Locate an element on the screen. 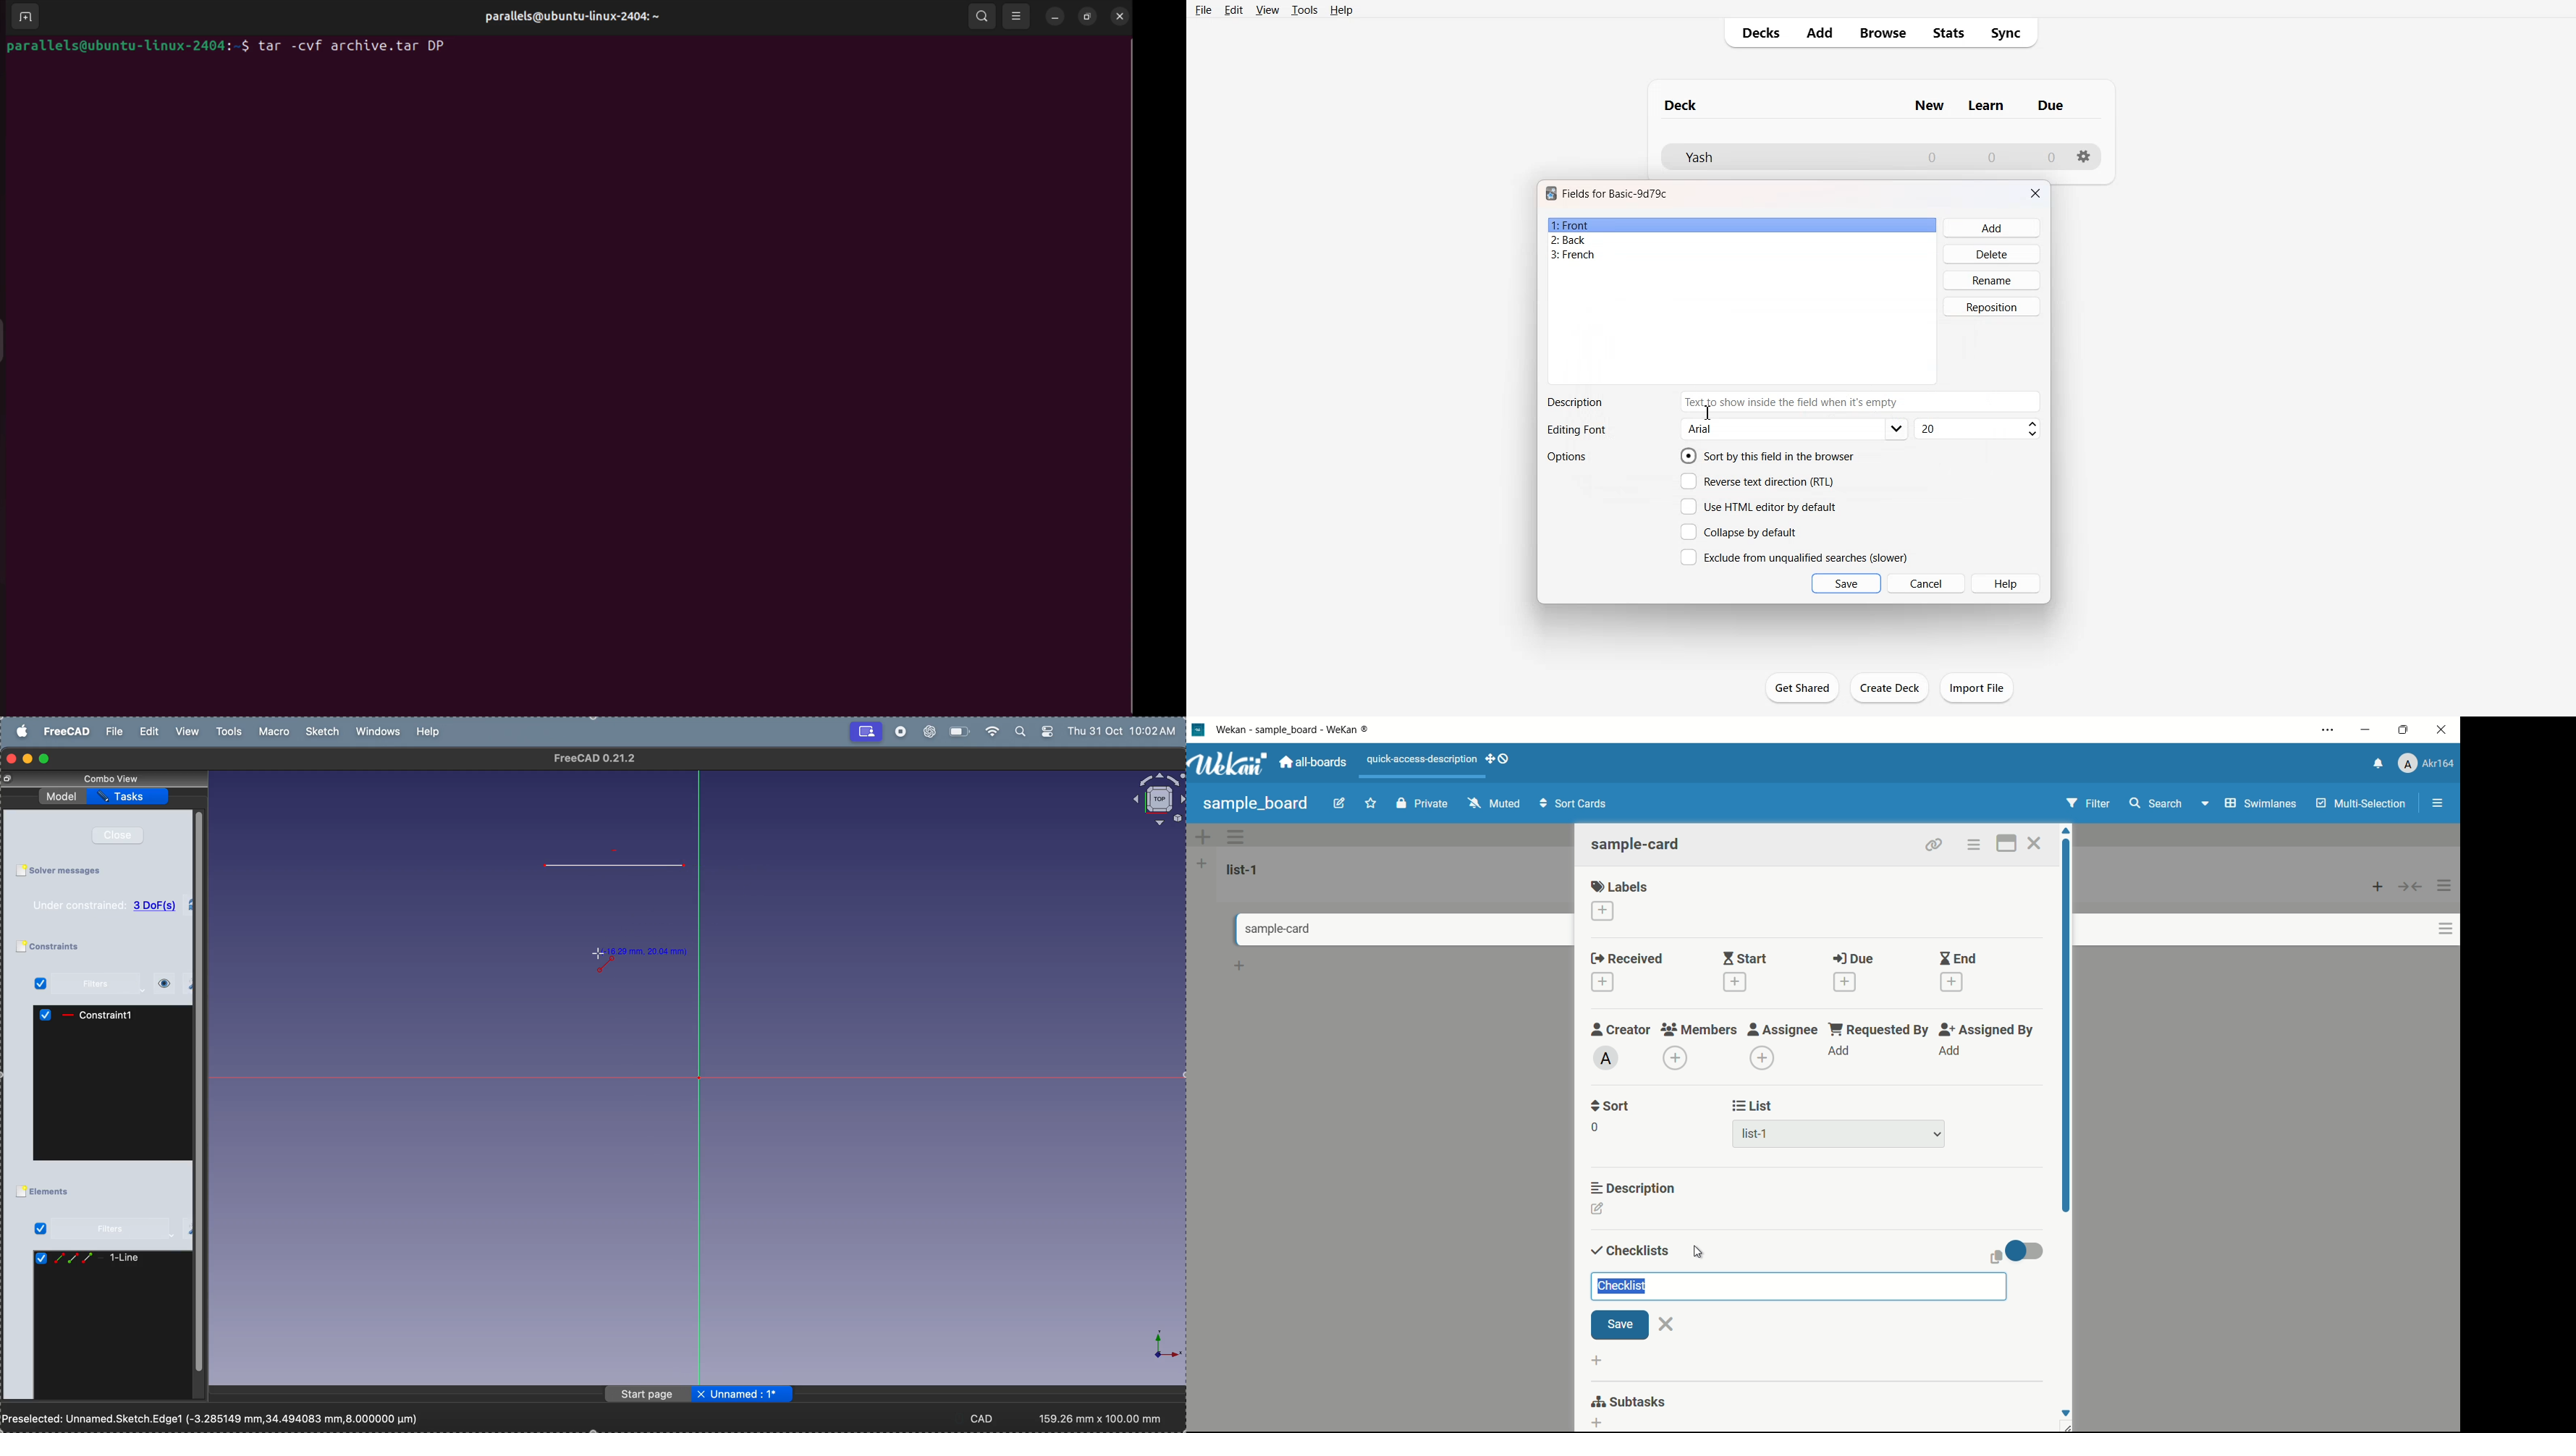 The width and height of the screenshot is (2576, 1456). Front is located at coordinates (1742, 225).